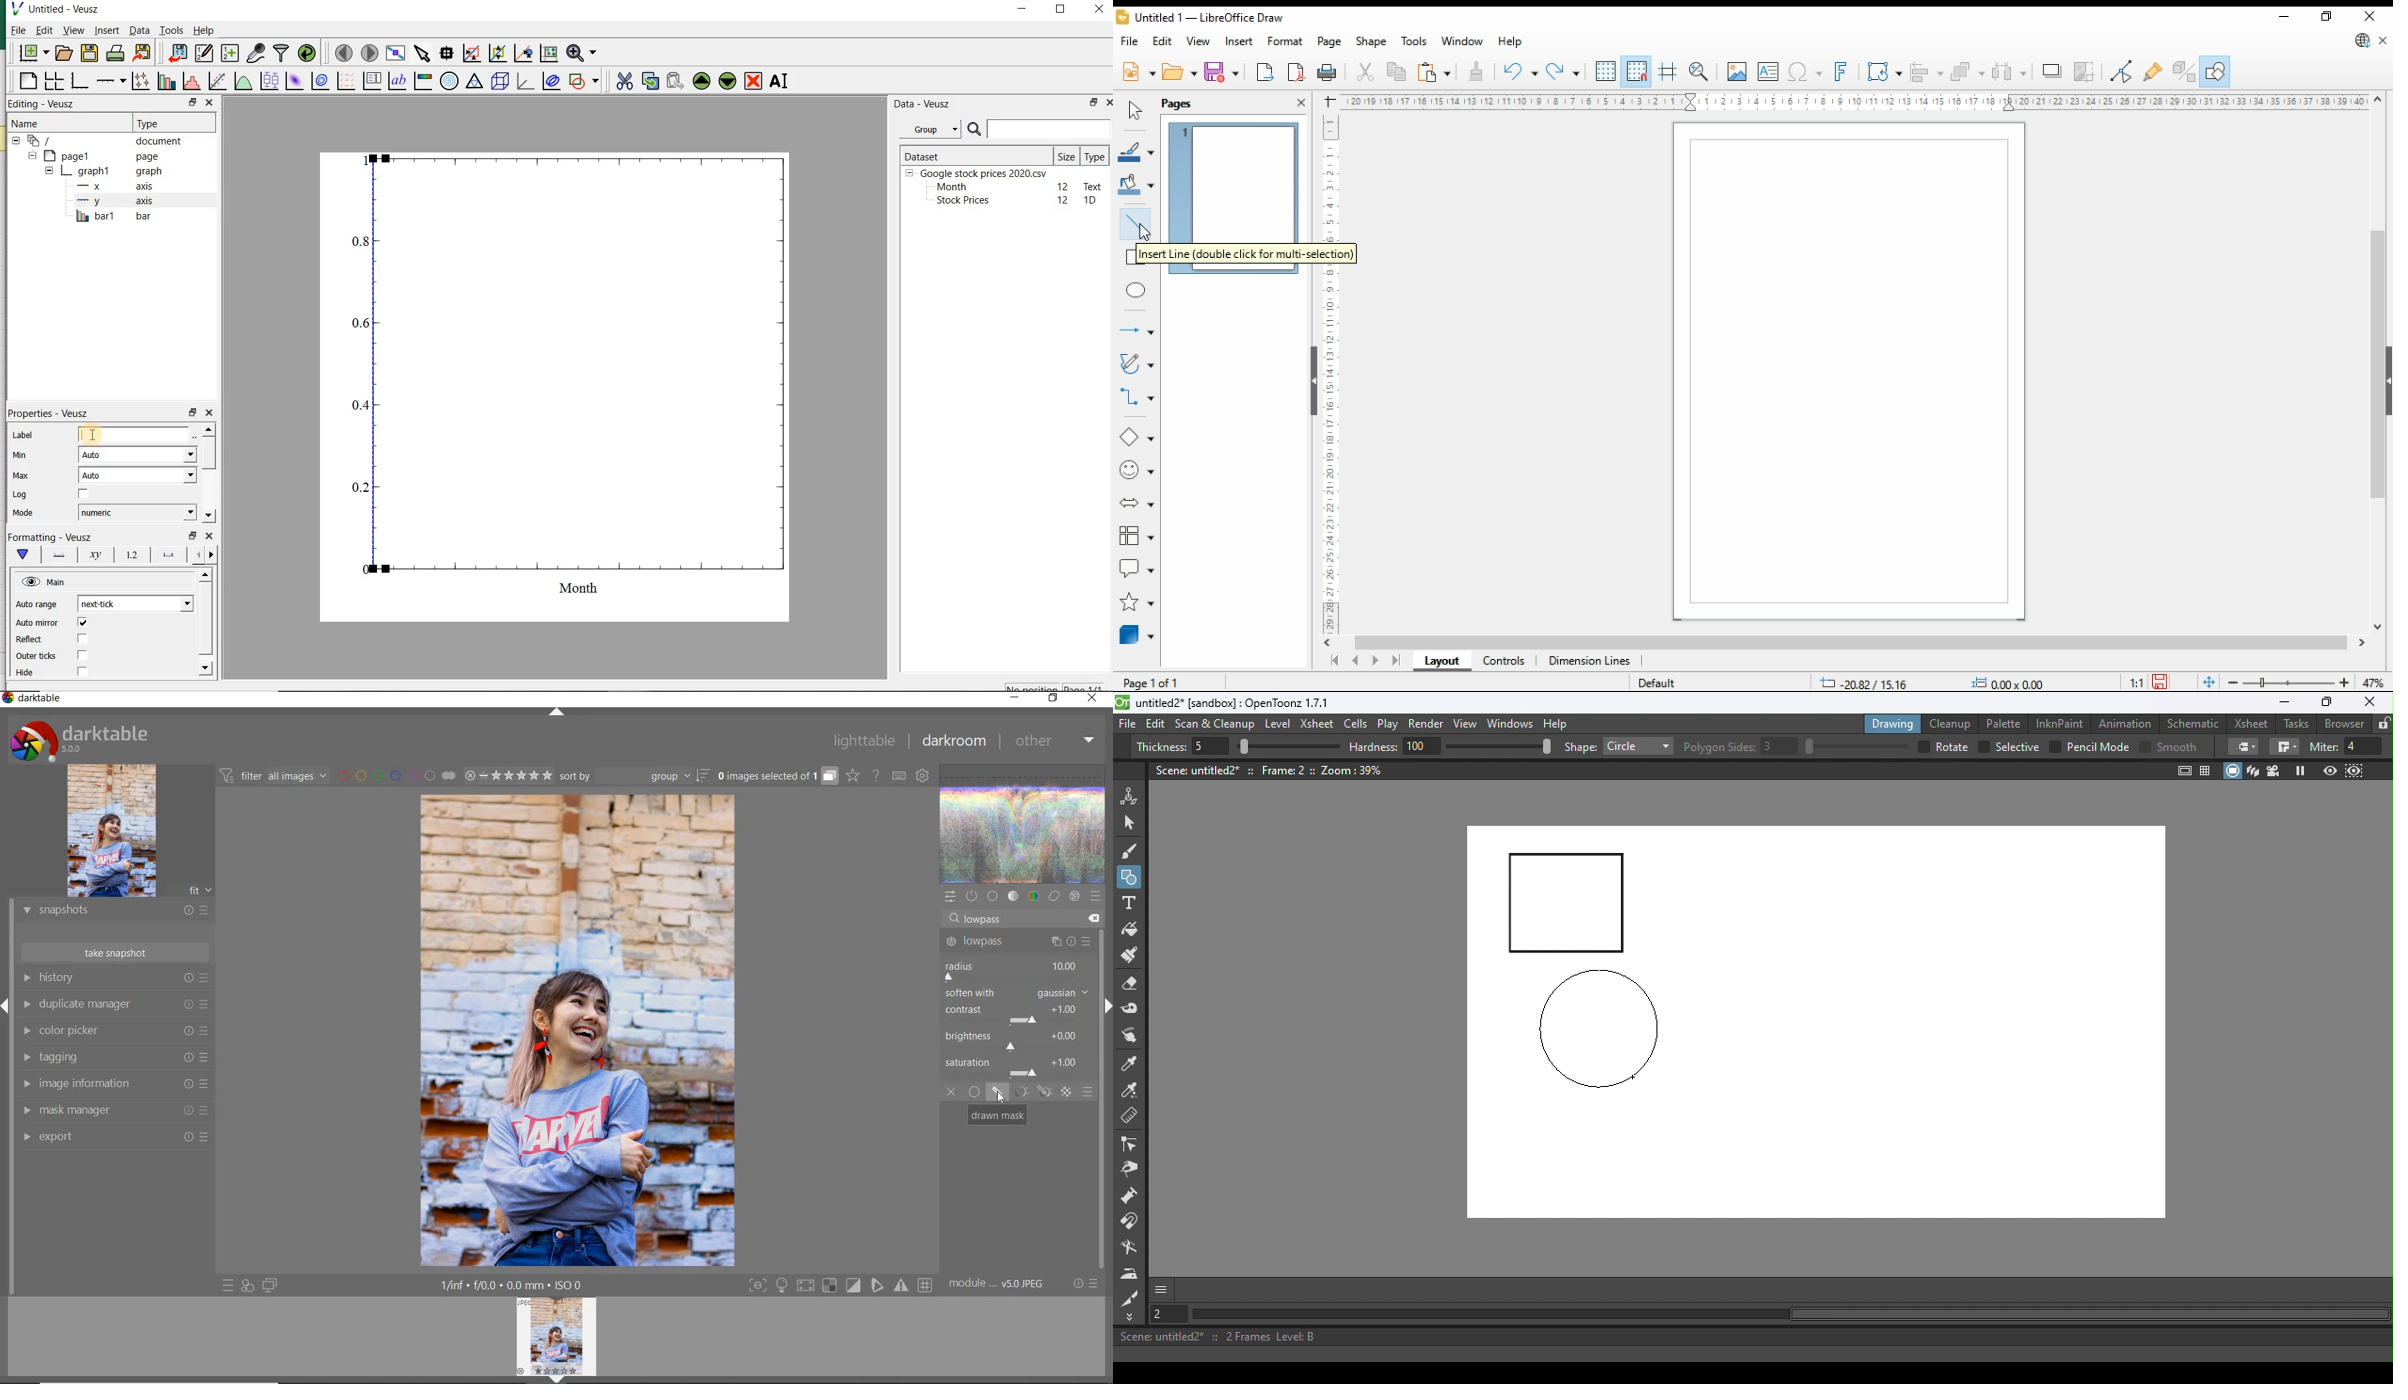  Describe the element at coordinates (270, 1285) in the screenshot. I see `display a second darkroom image window` at that location.